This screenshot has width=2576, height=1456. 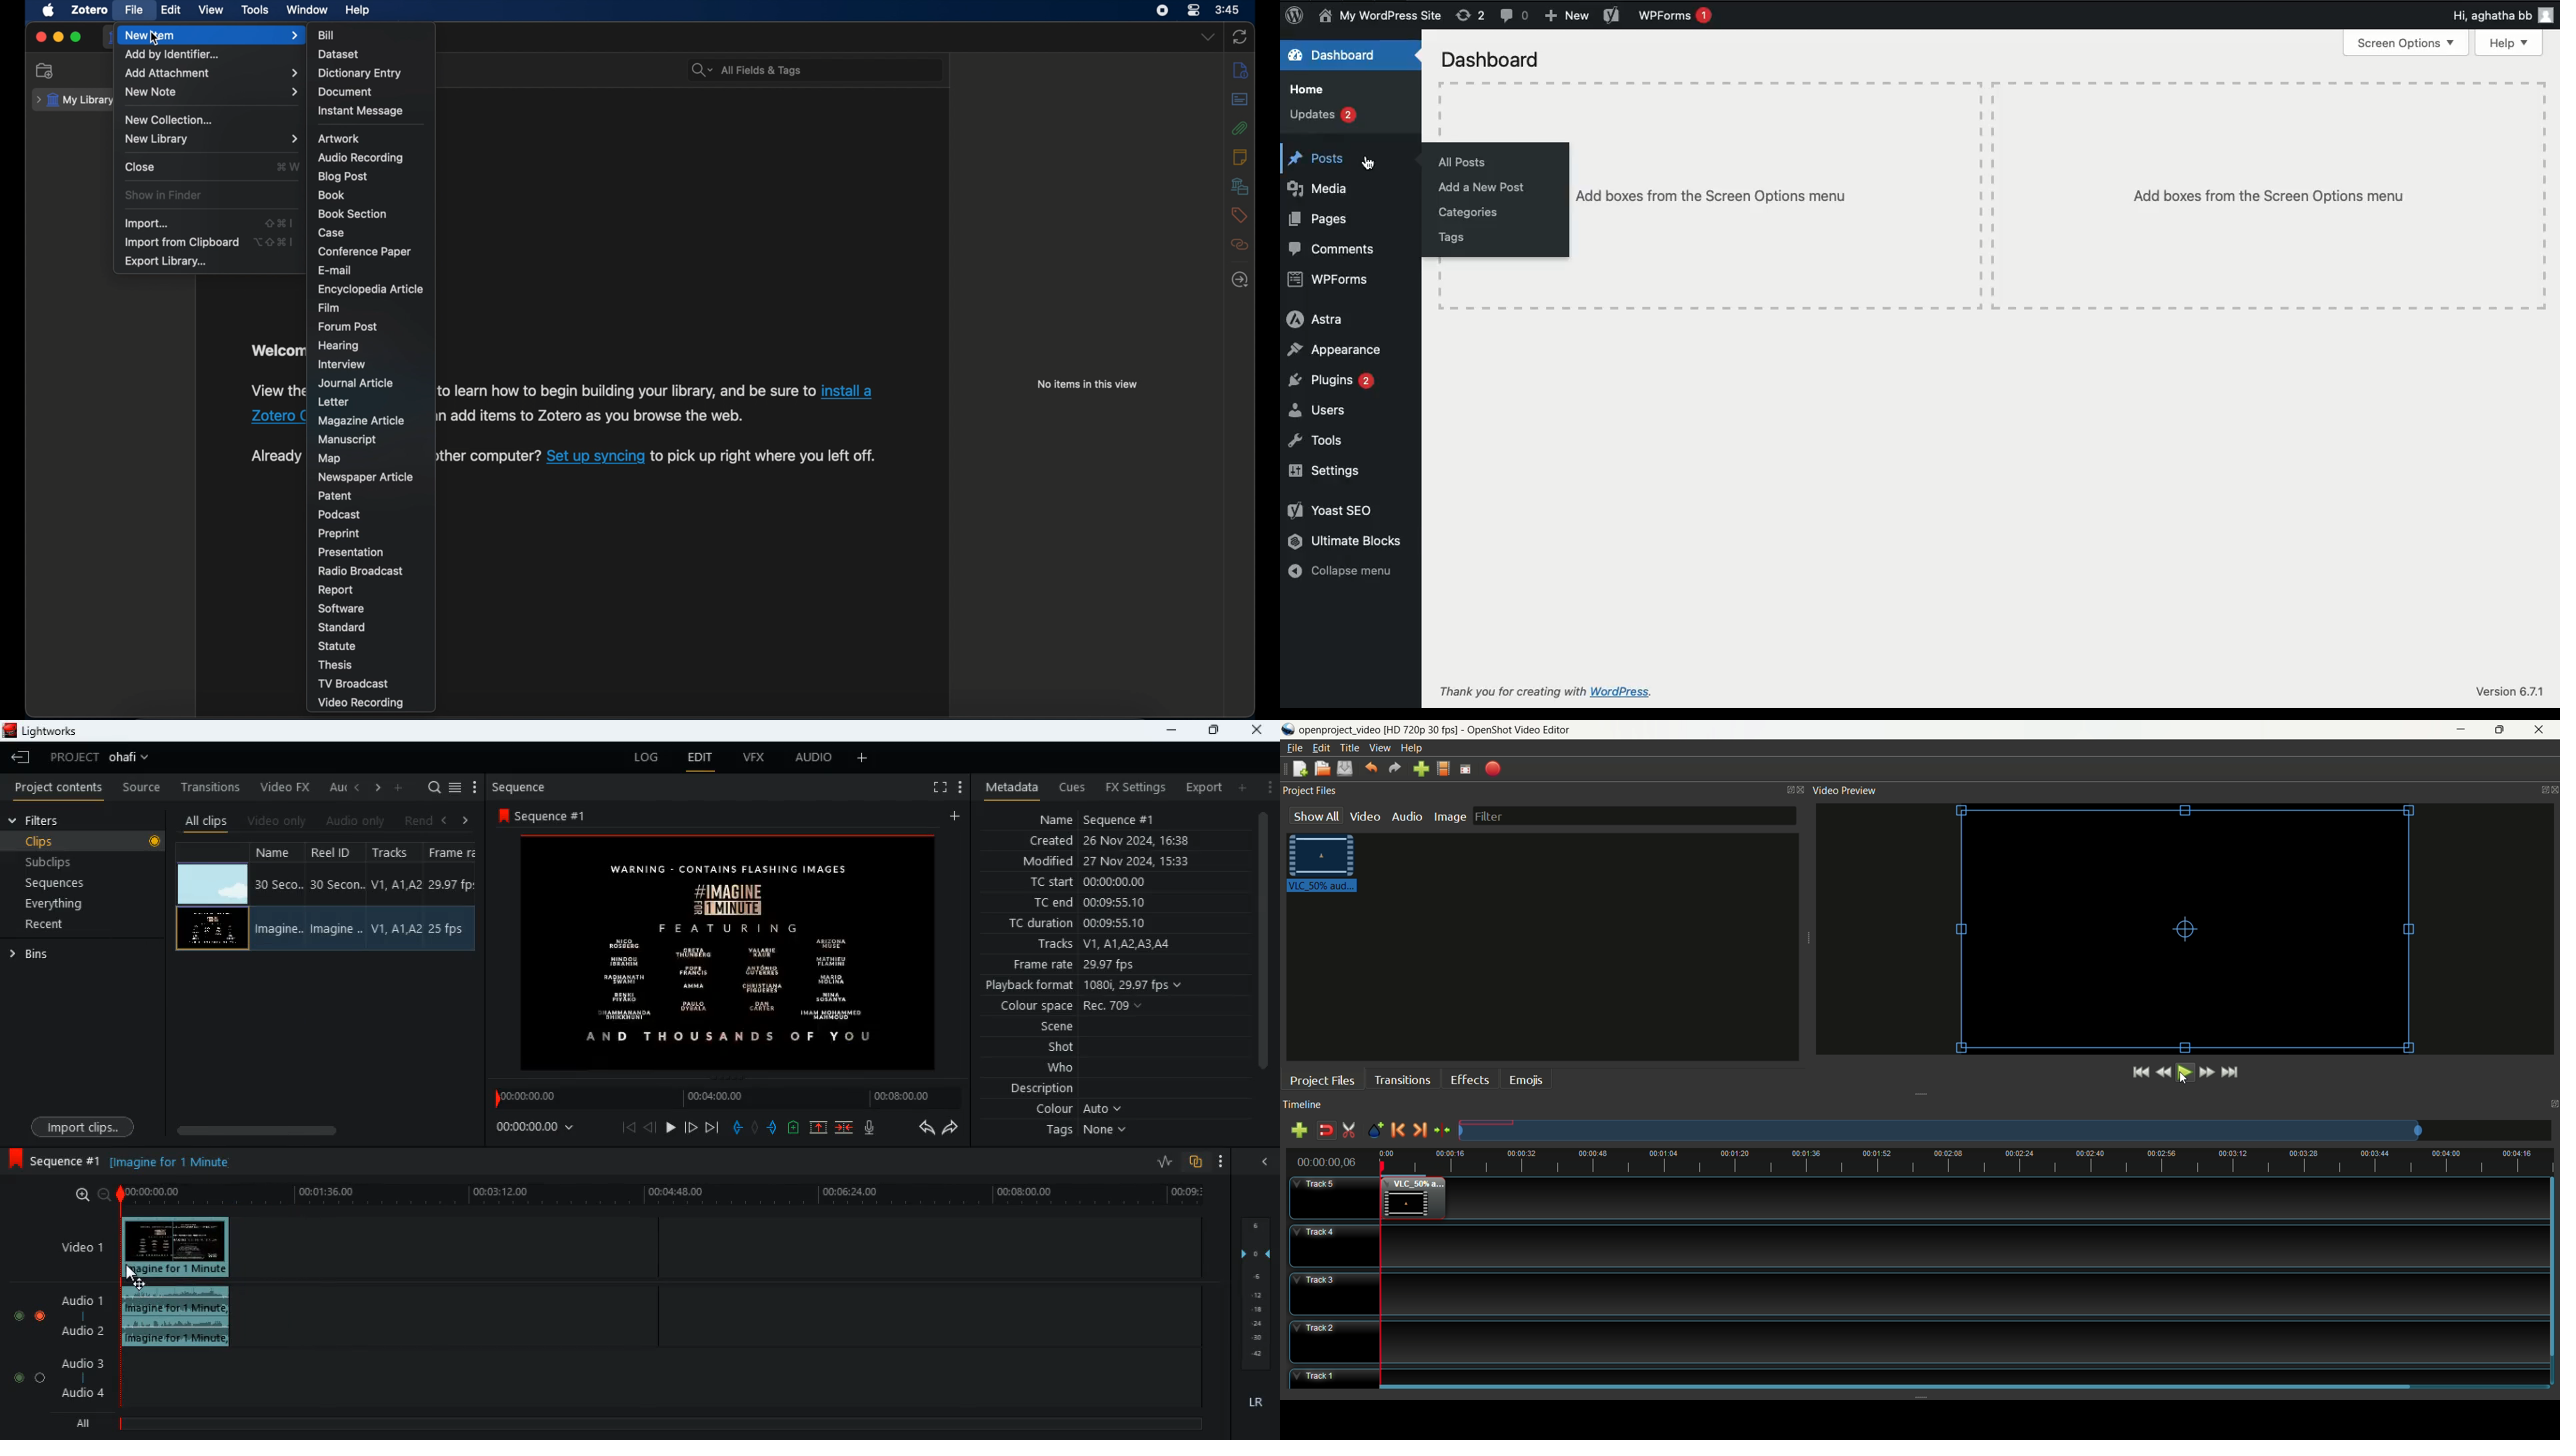 I want to click on end, so click(x=710, y=1127).